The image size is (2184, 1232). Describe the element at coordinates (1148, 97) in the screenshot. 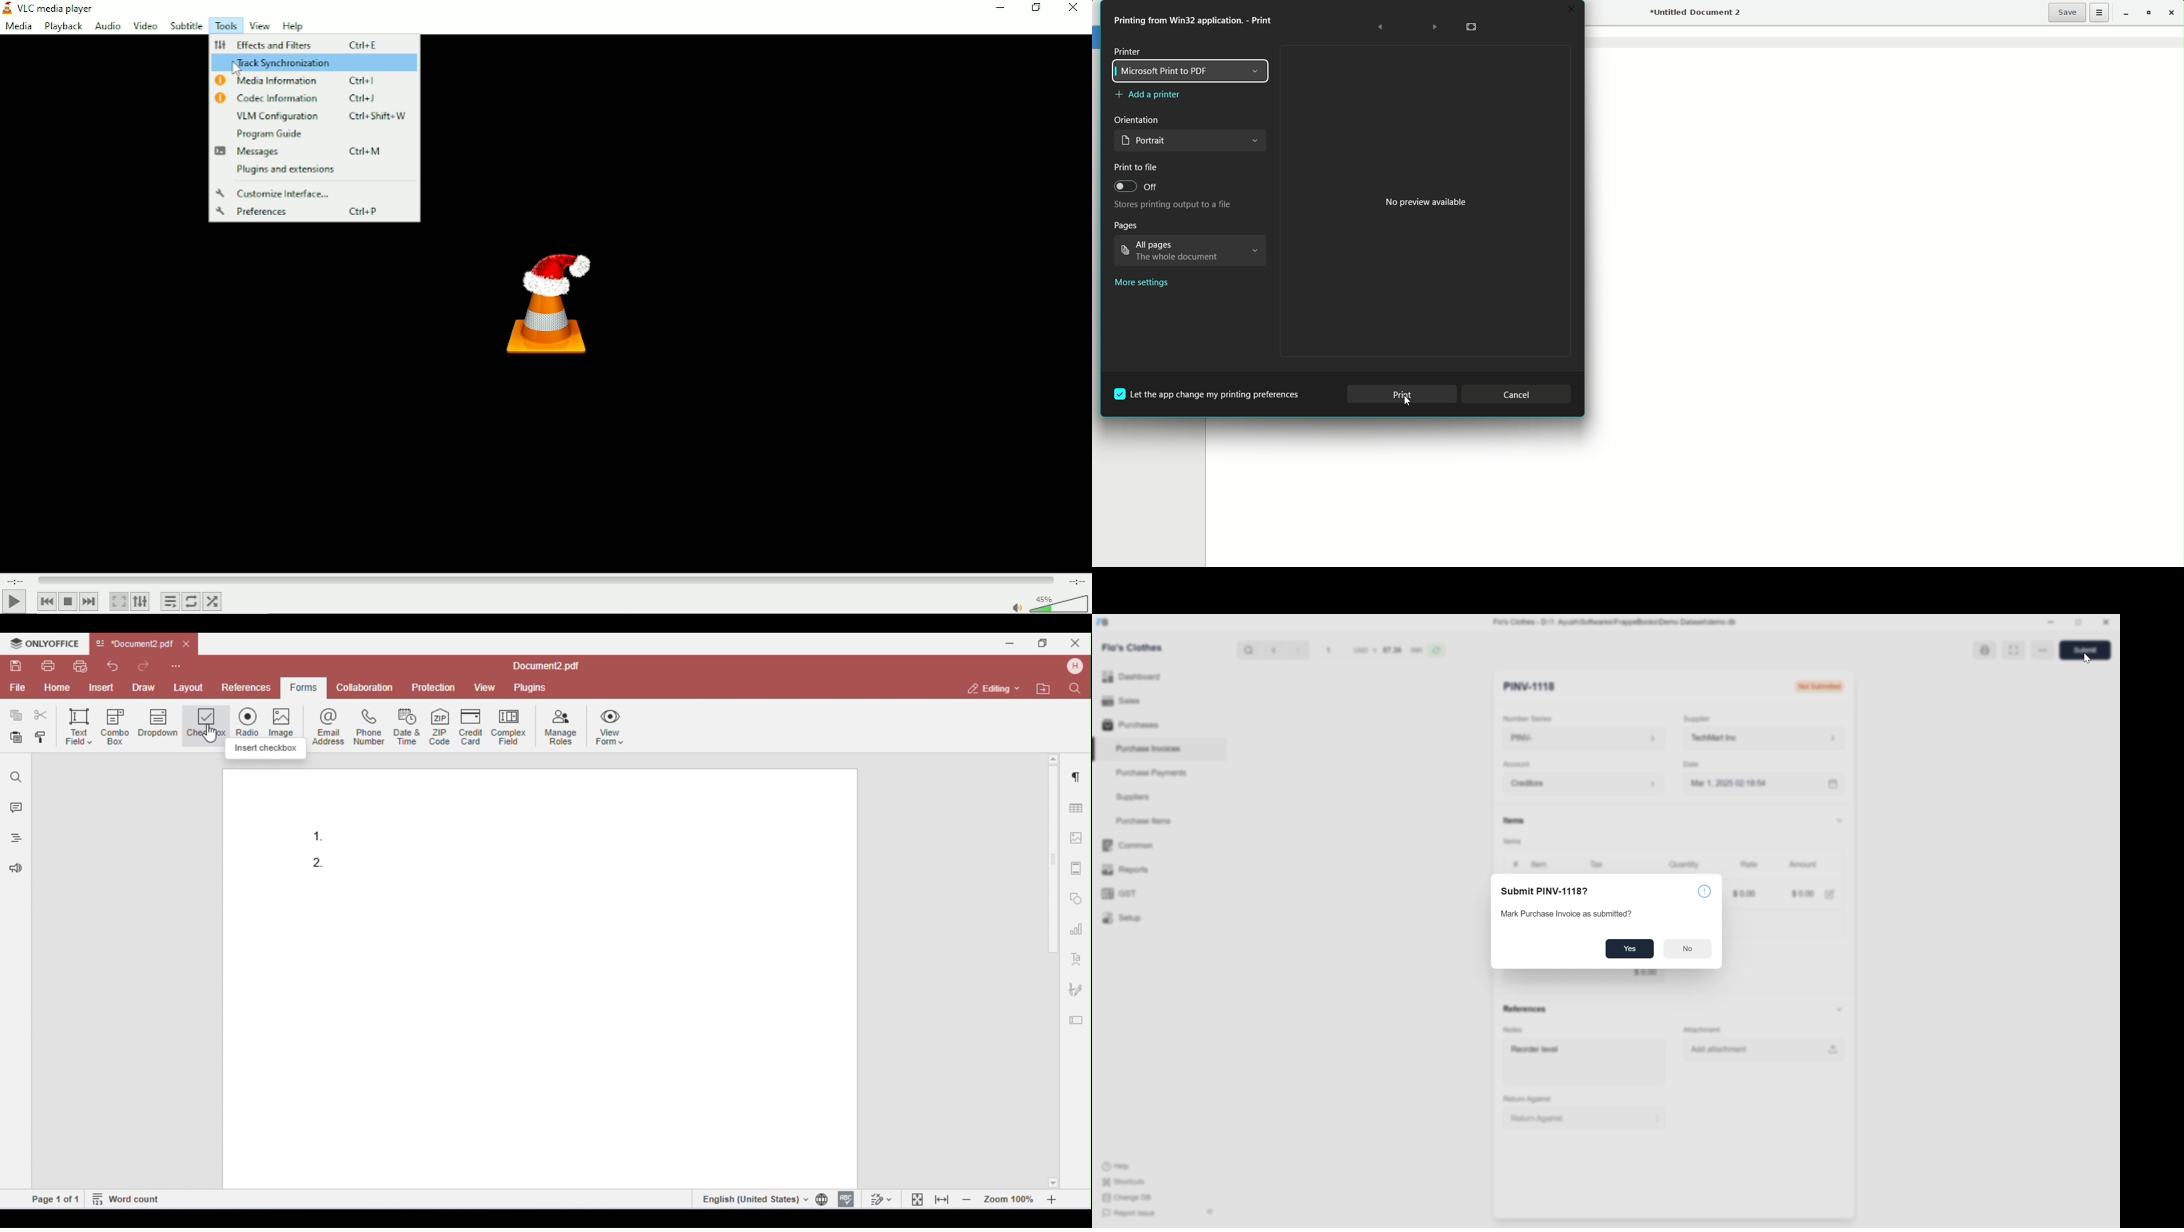

I see `Add a printer` at that location.